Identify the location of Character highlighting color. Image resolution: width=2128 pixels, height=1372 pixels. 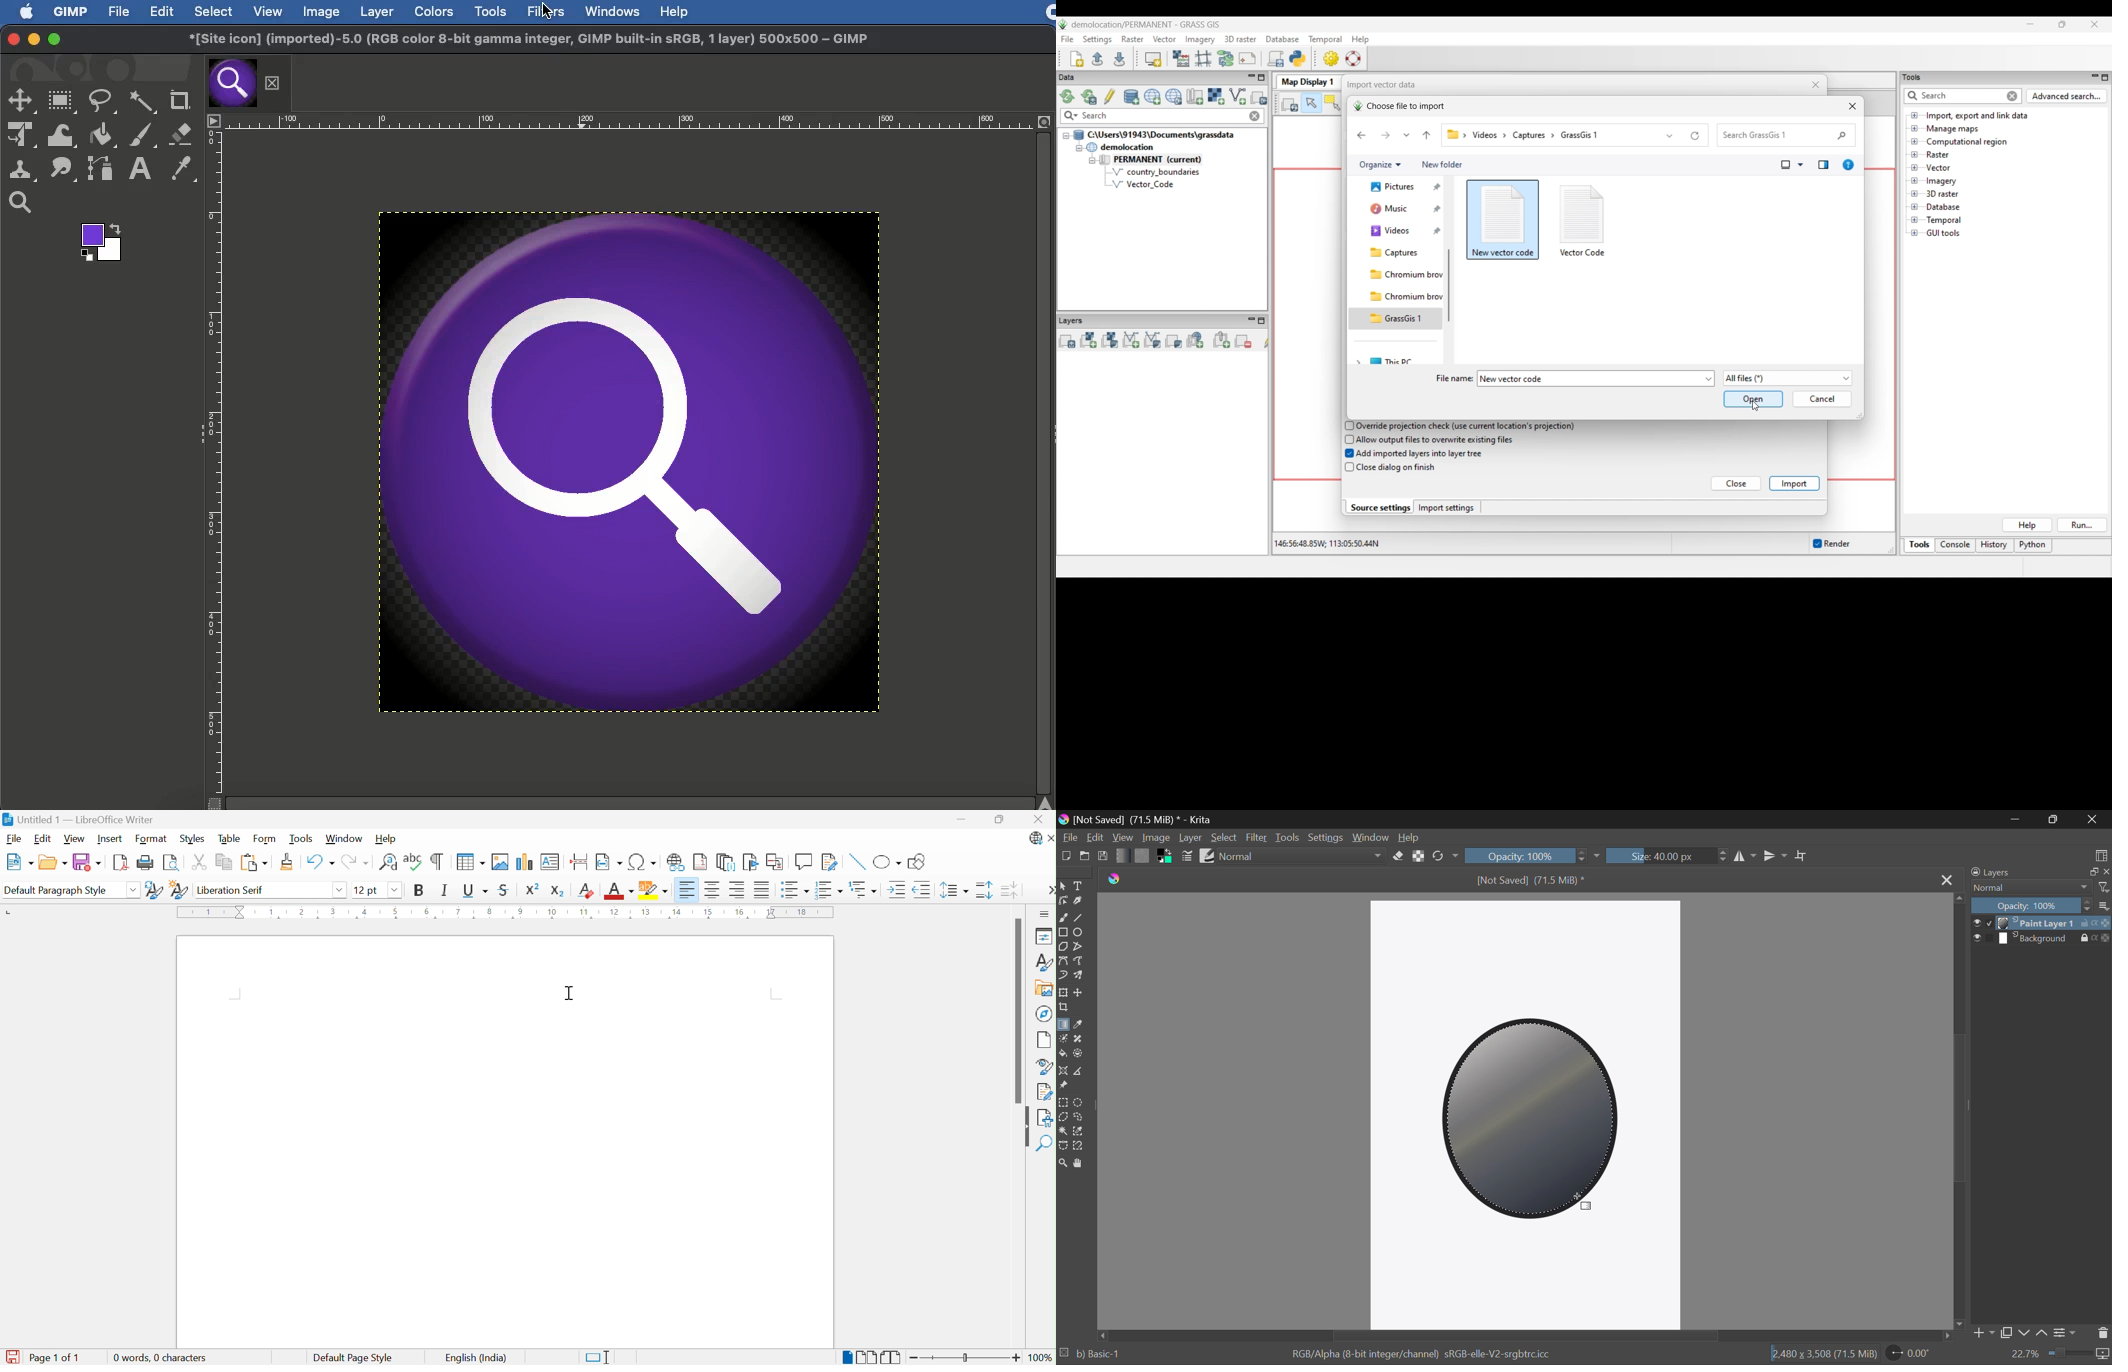
(654, 890).